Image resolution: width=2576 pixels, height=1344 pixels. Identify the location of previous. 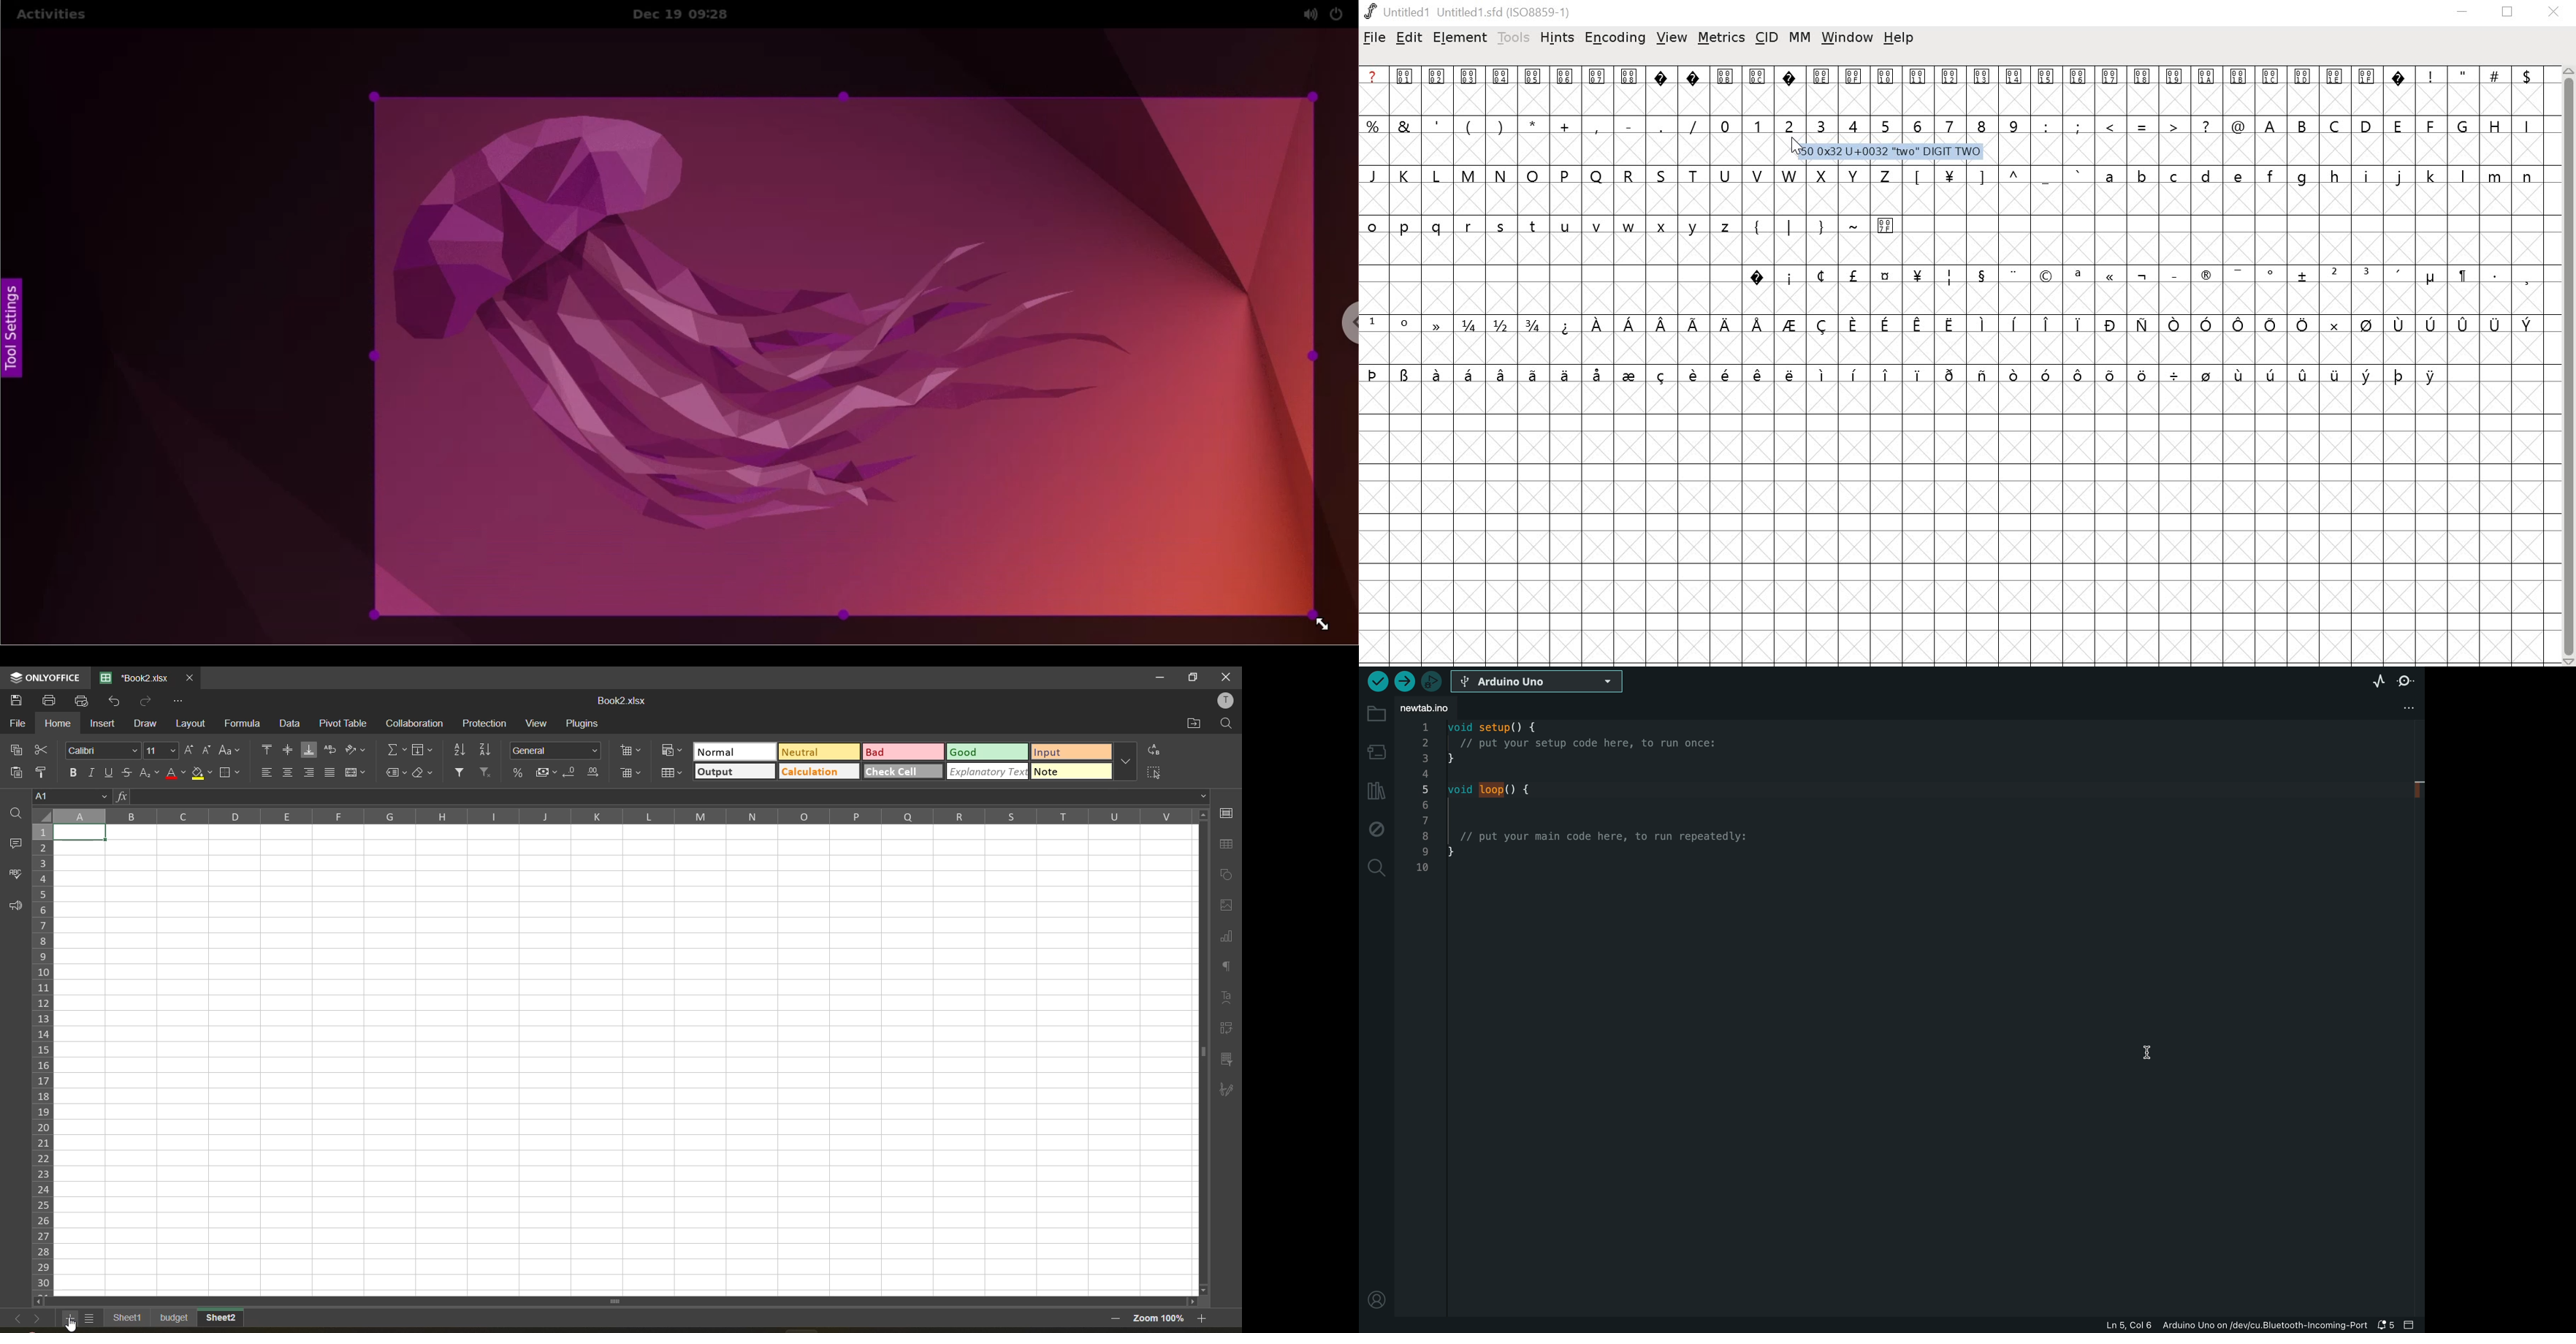
(12, 1317).